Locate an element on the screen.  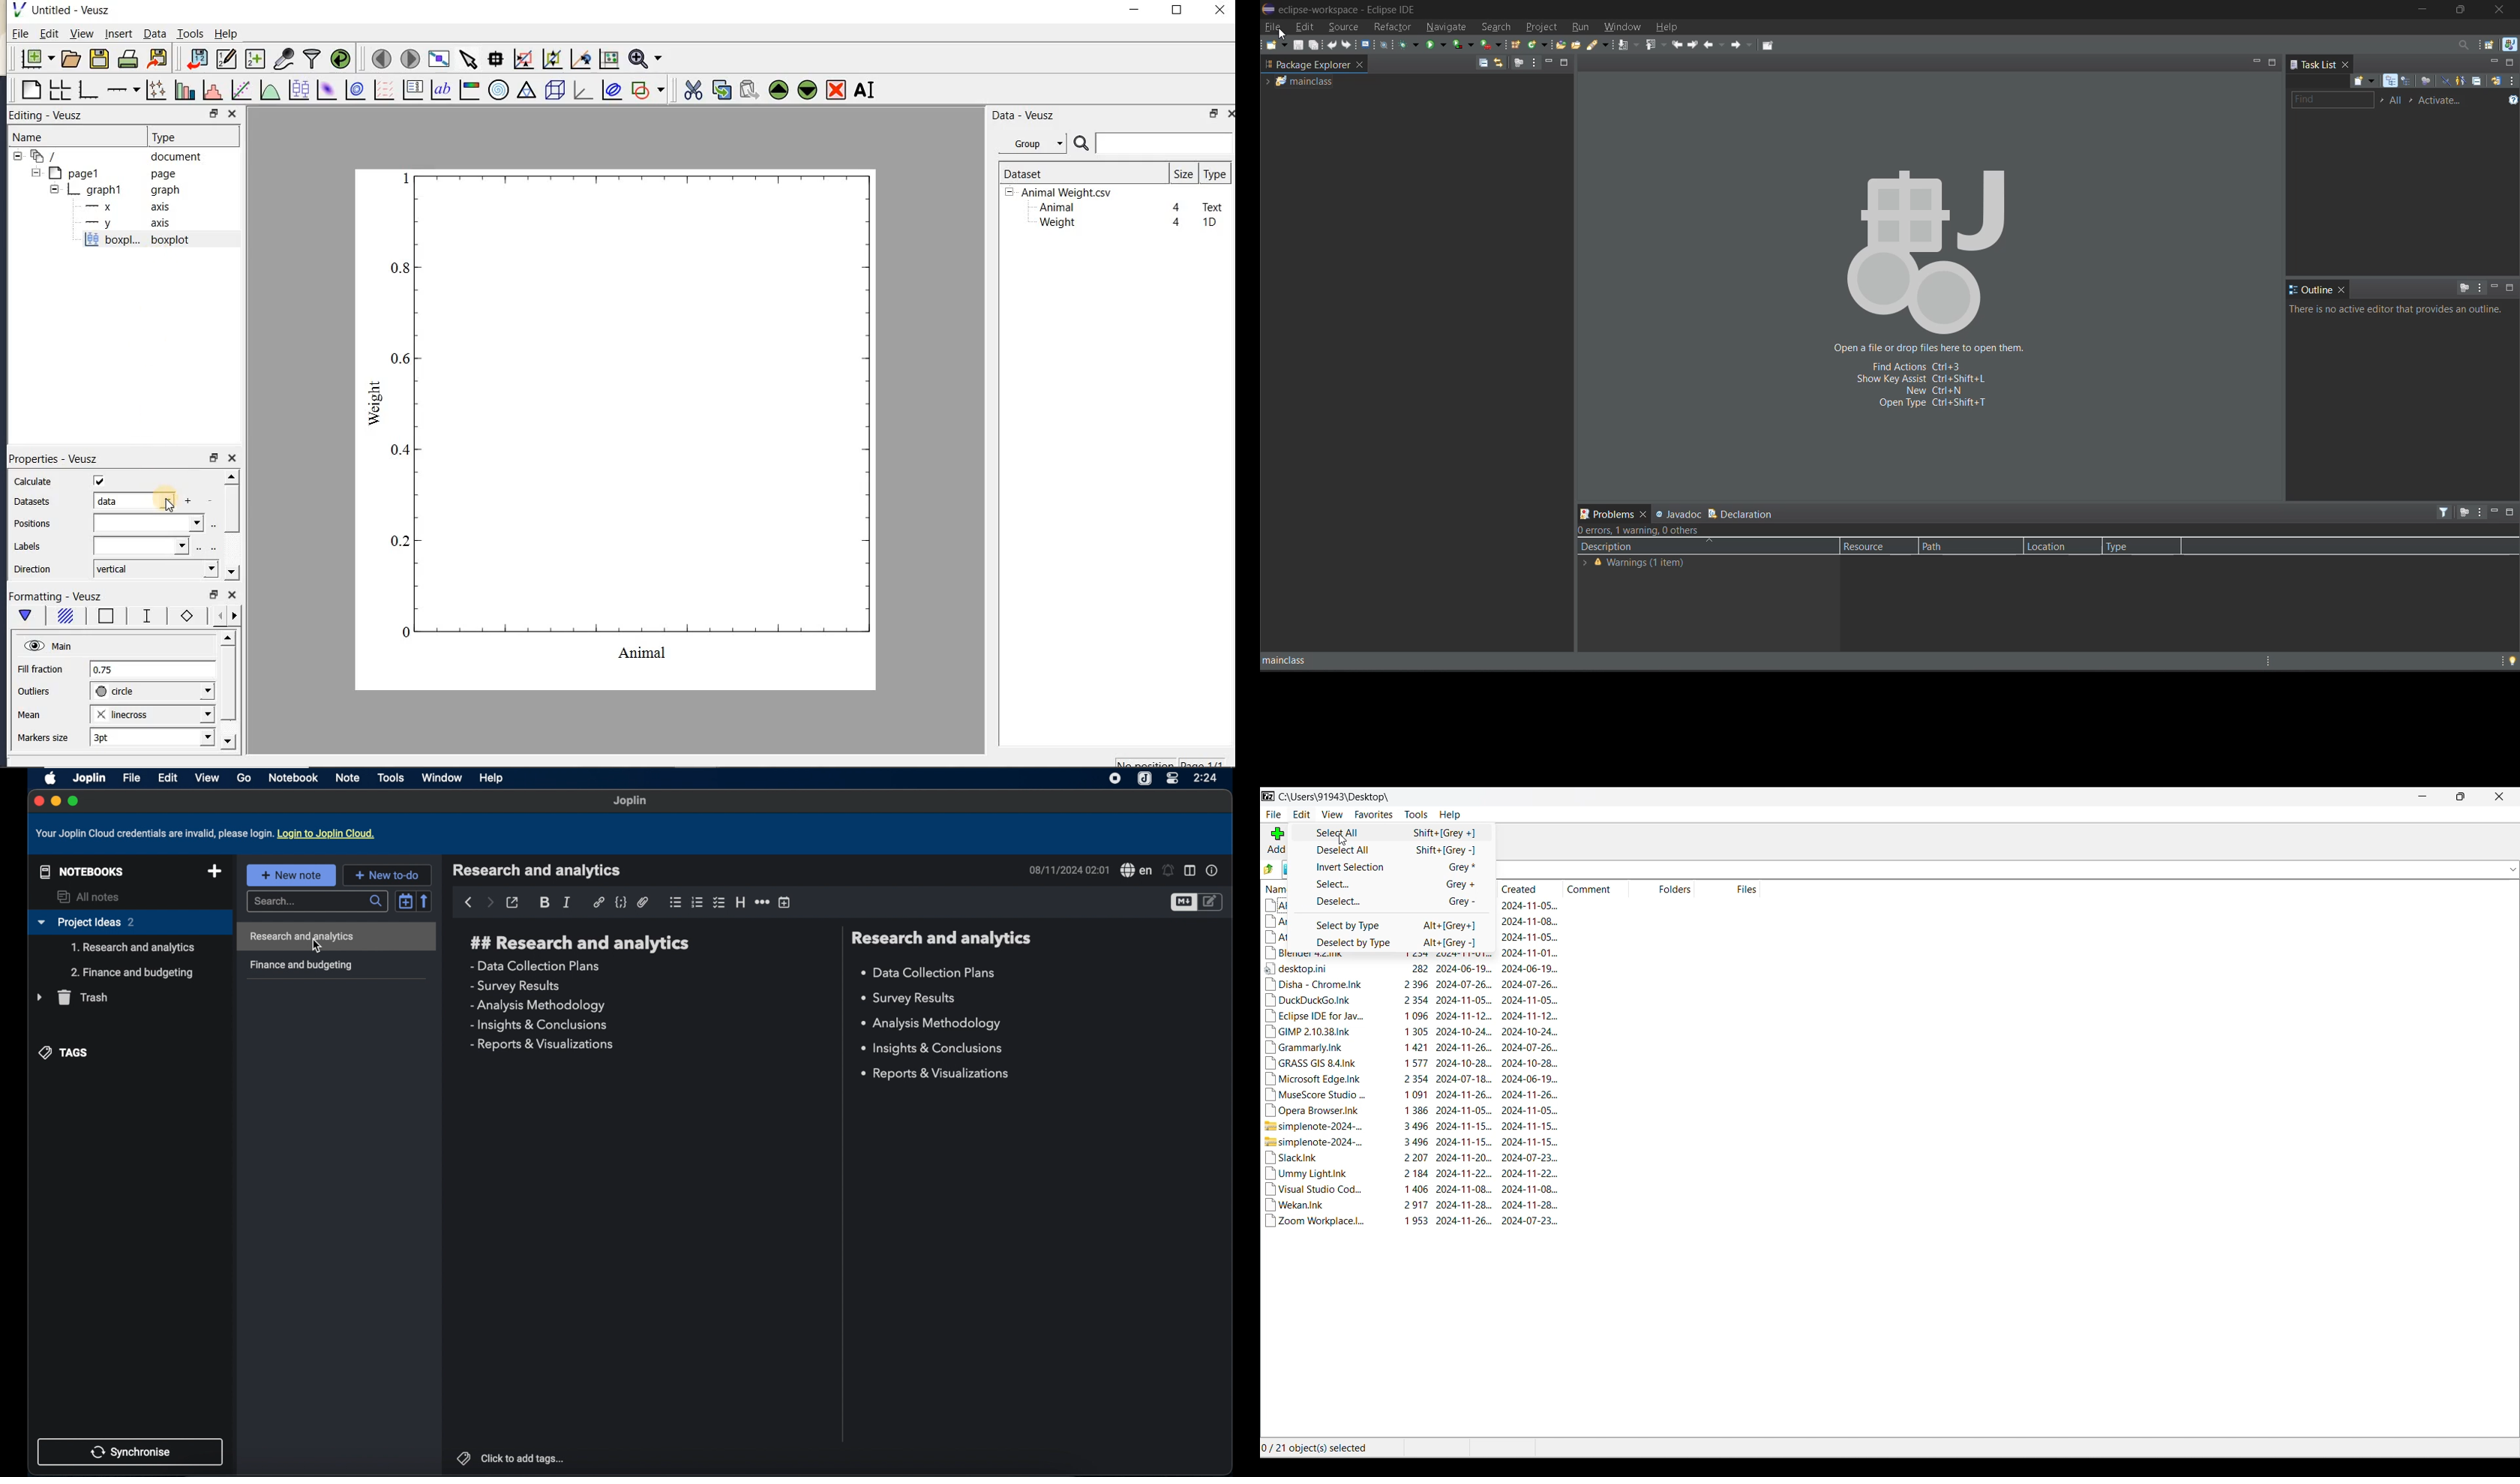
focus on active tasks  is located at coordinates (1519, 63).